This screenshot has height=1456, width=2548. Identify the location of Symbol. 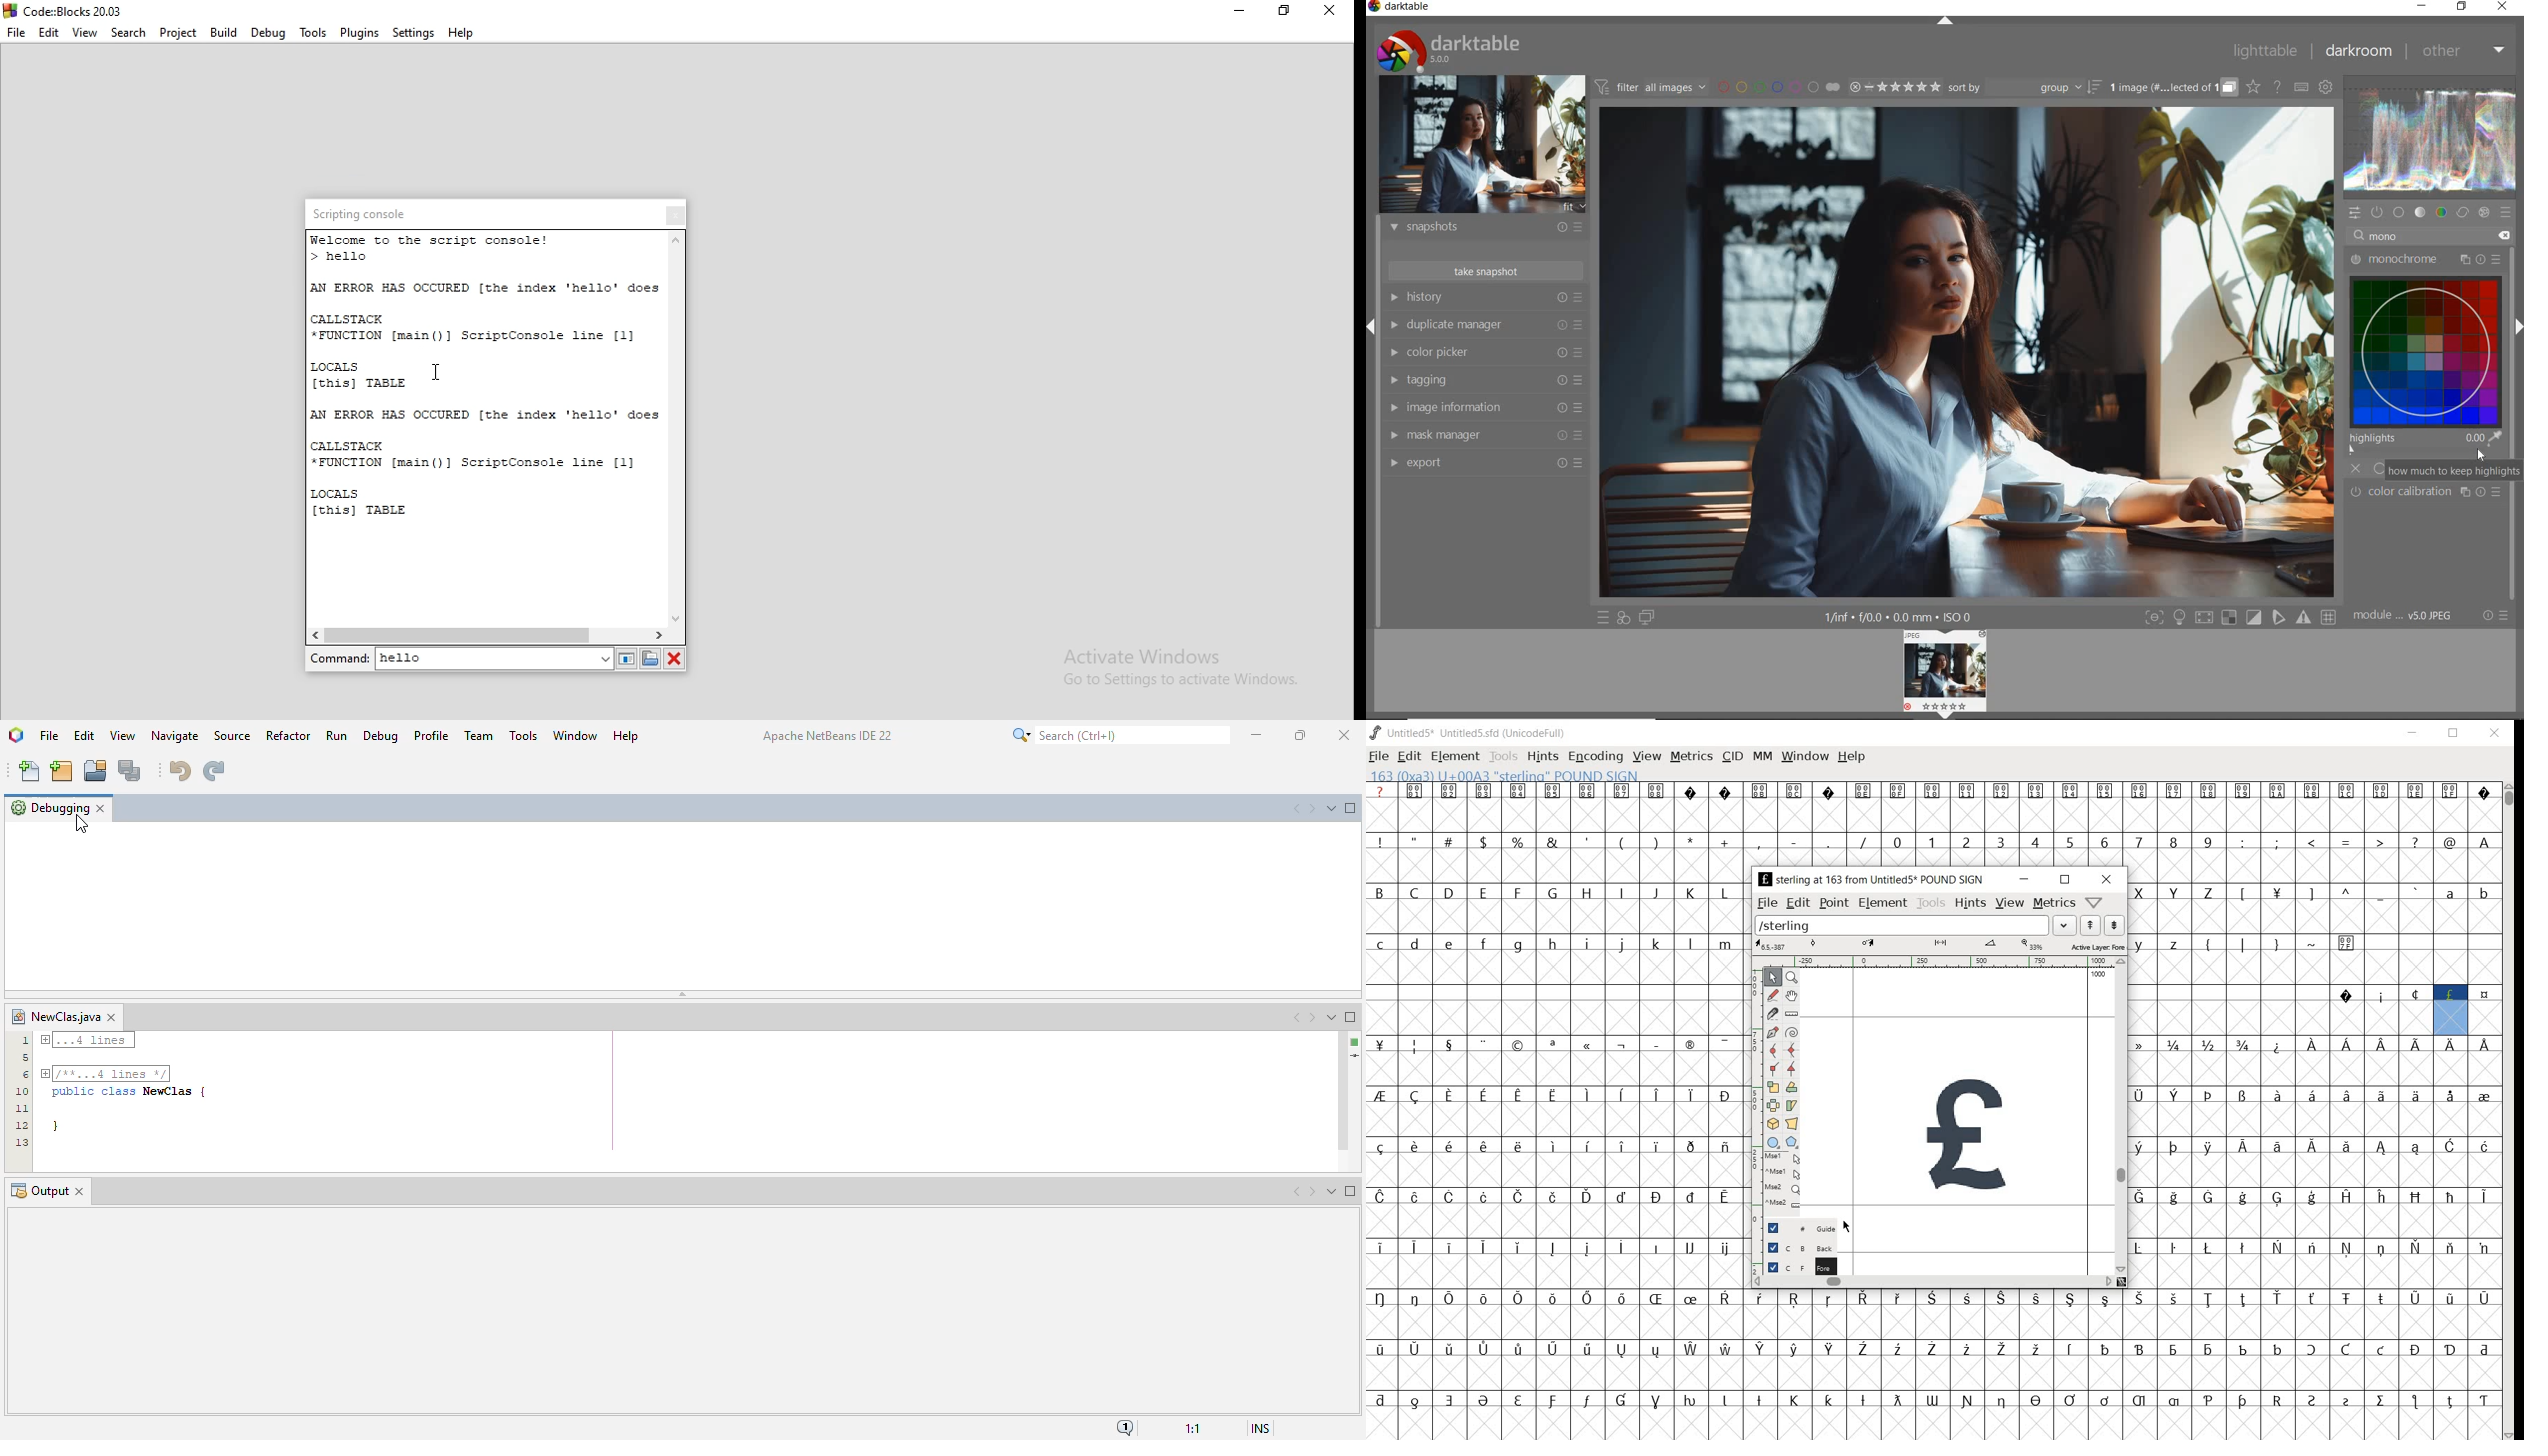
(1448, 1146).